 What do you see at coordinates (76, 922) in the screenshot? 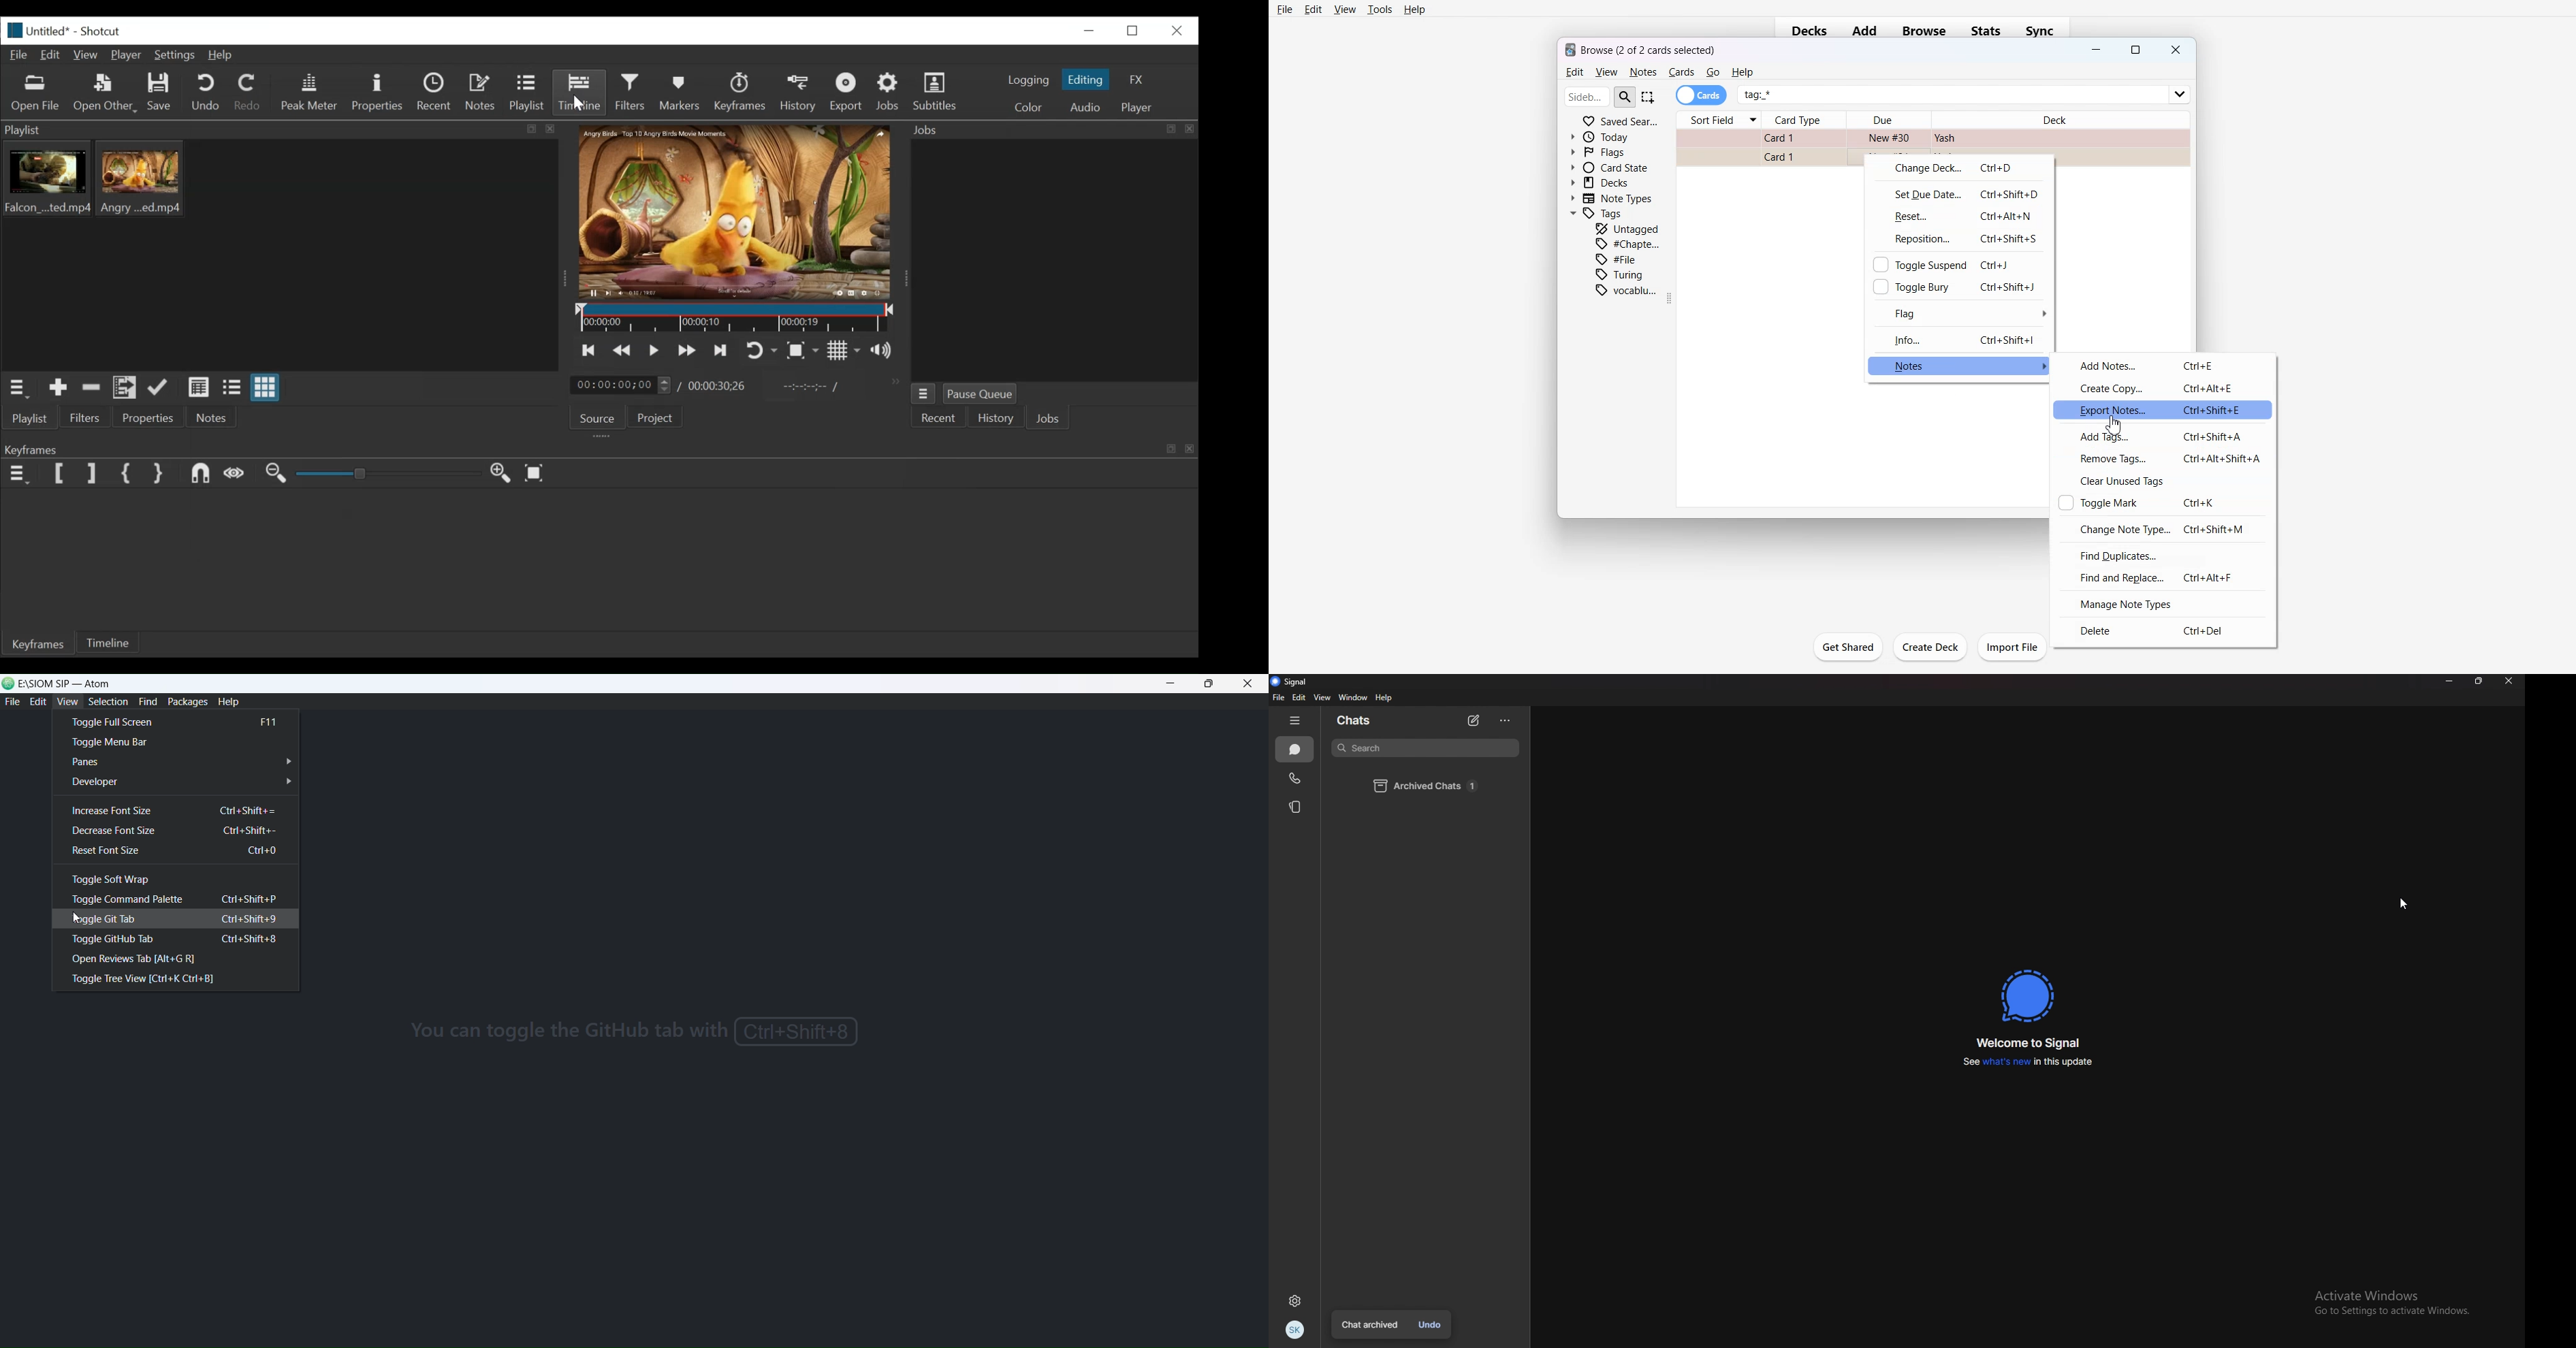
I see `cursor` at bounding box center [76, 922].